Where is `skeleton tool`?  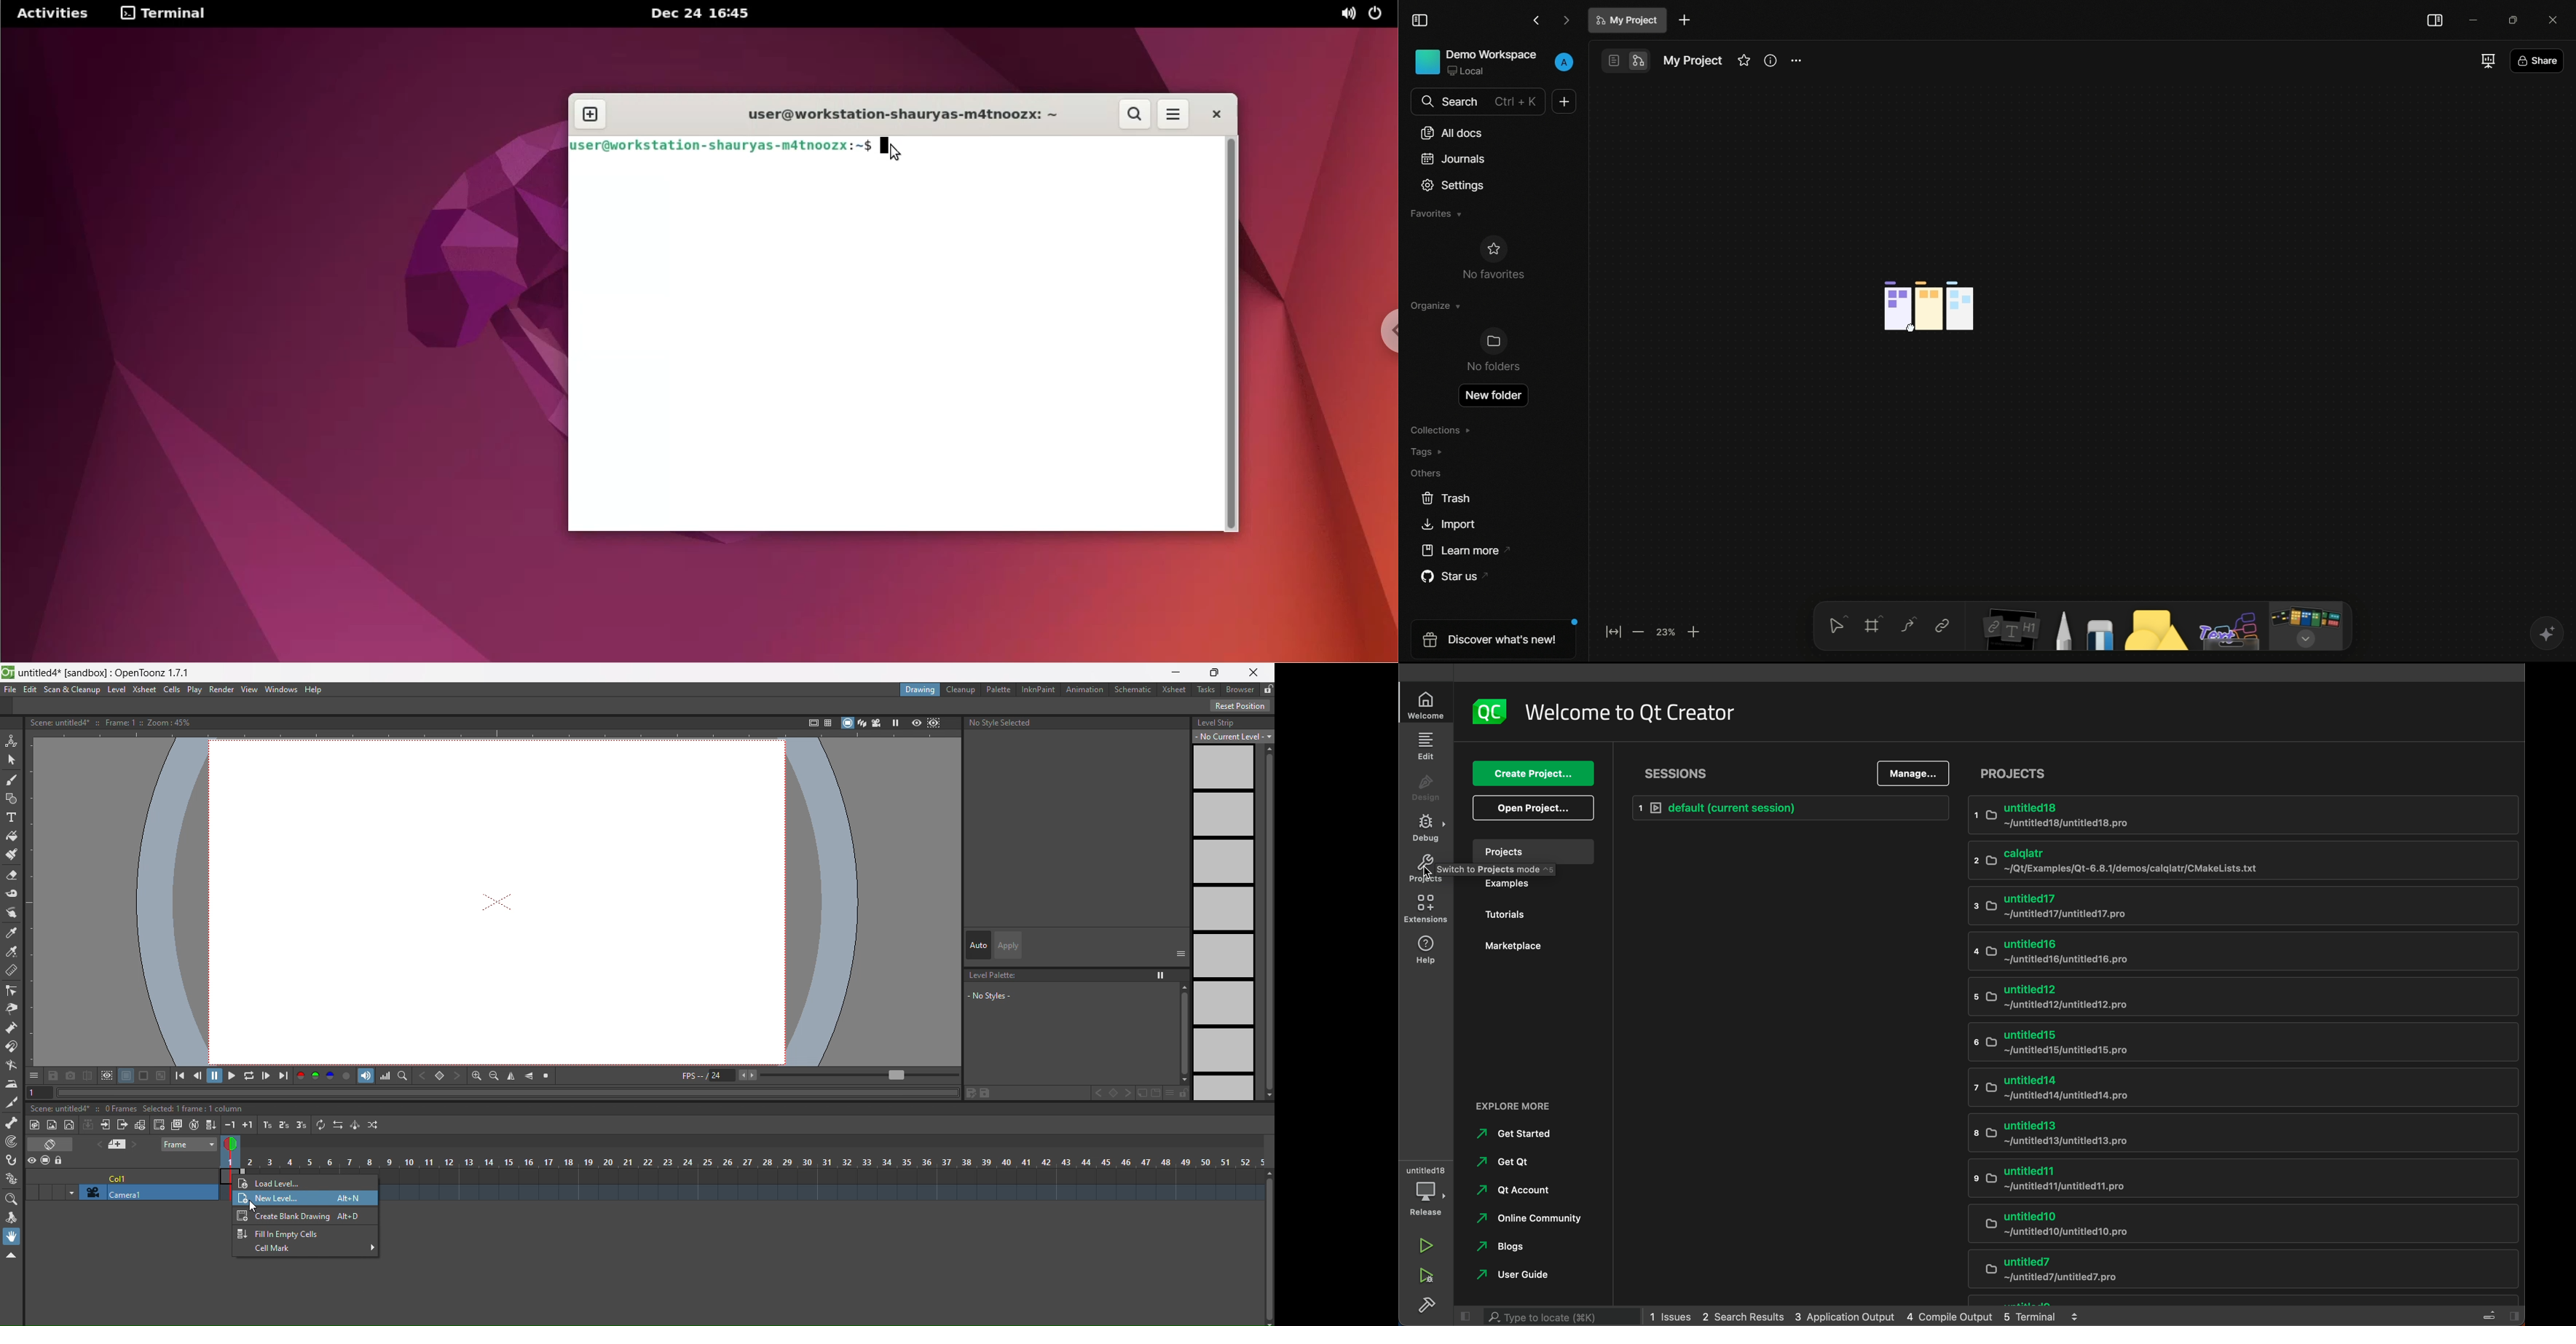 skeleton tool is located at coordinates (12, 1123).